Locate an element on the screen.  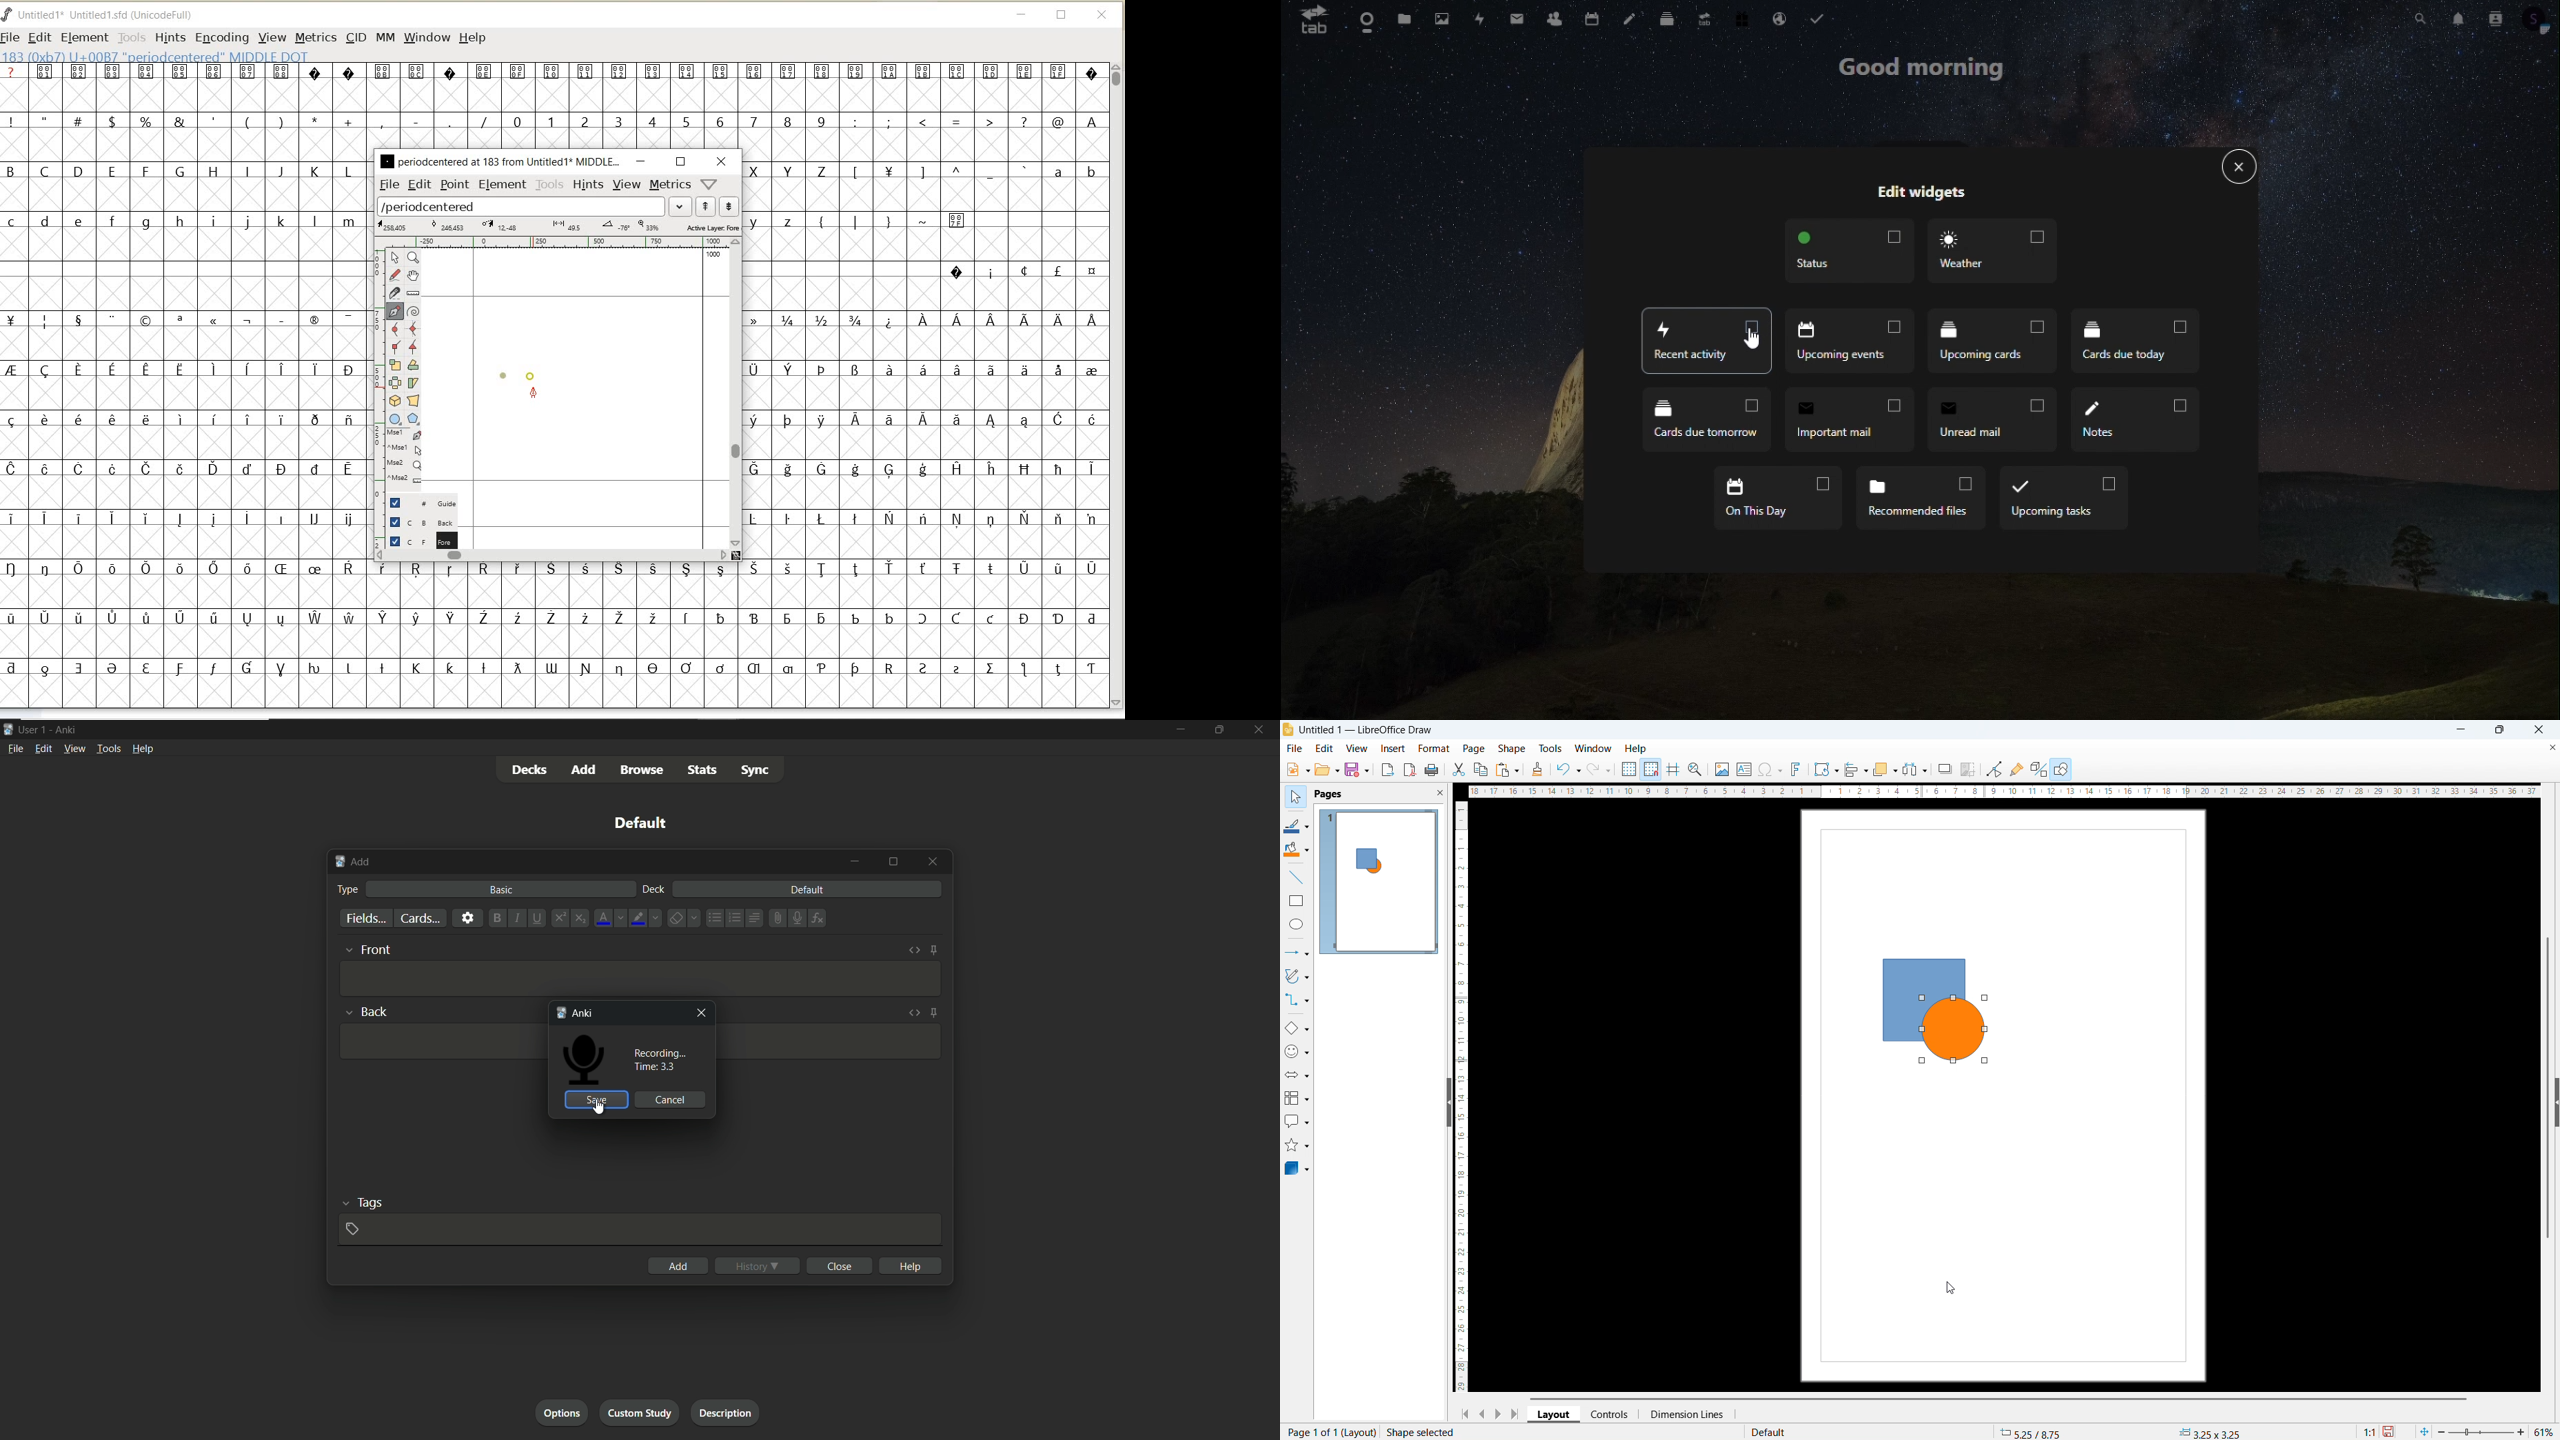
previous page is located at coordinates (1483, 1413).